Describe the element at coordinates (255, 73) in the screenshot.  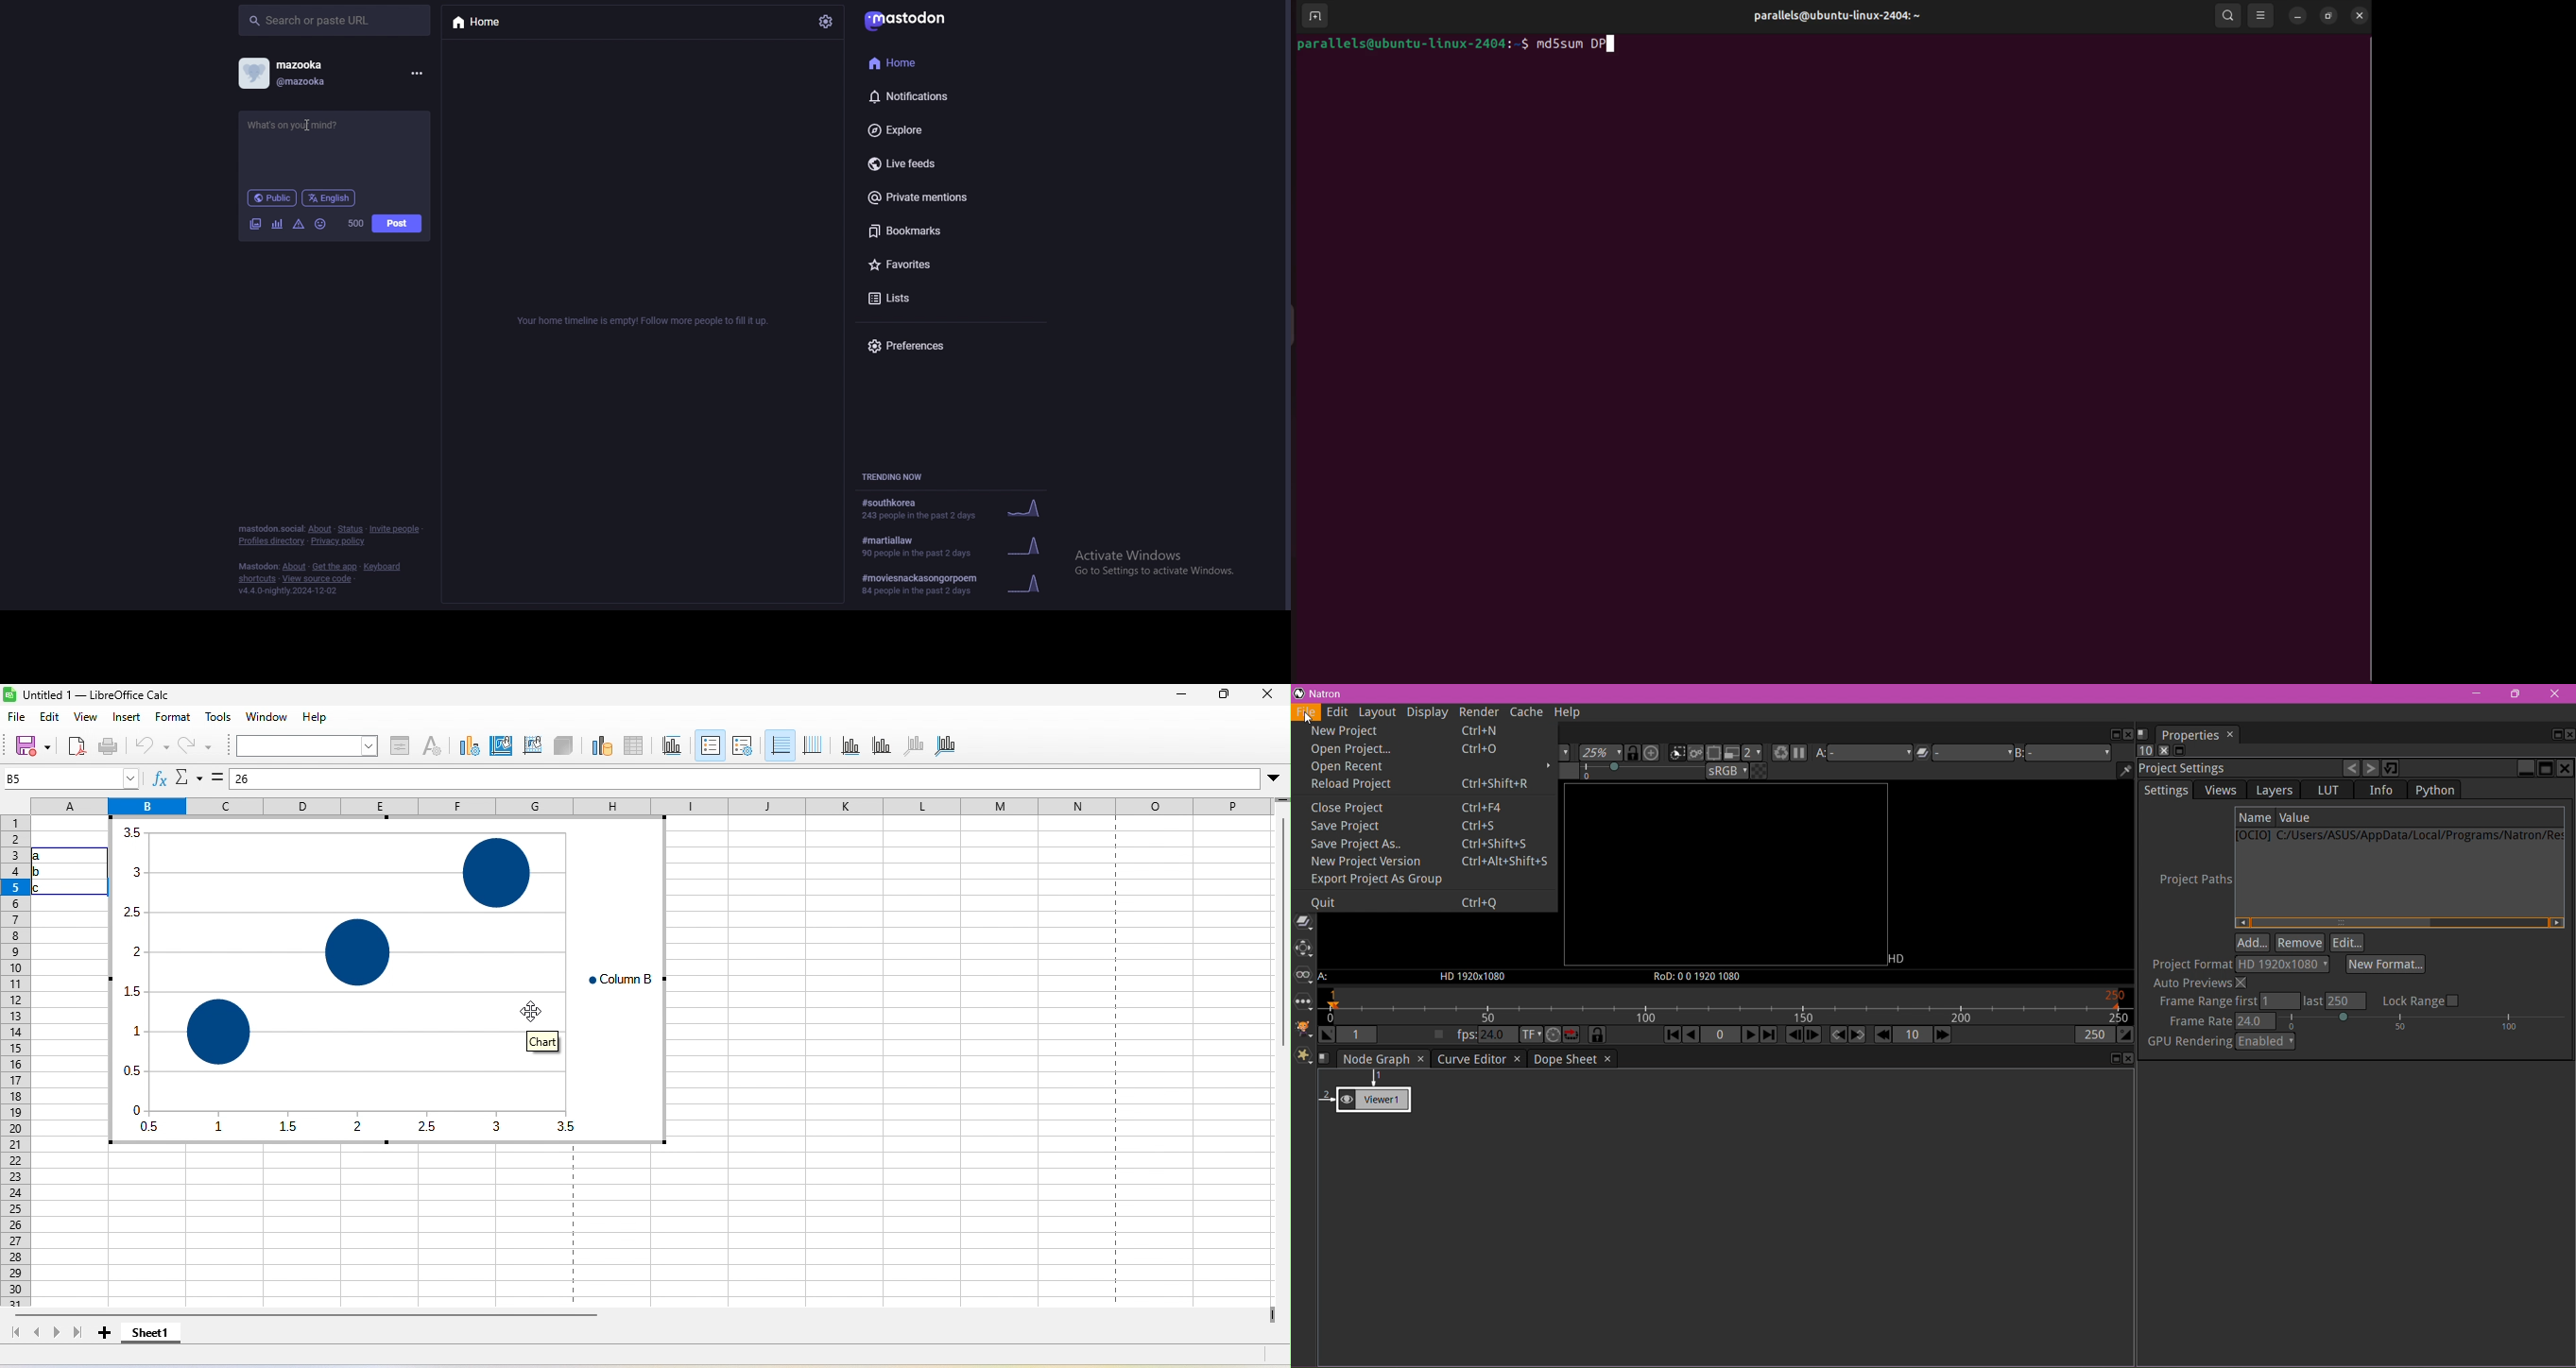
I see `profile picture` at that location.